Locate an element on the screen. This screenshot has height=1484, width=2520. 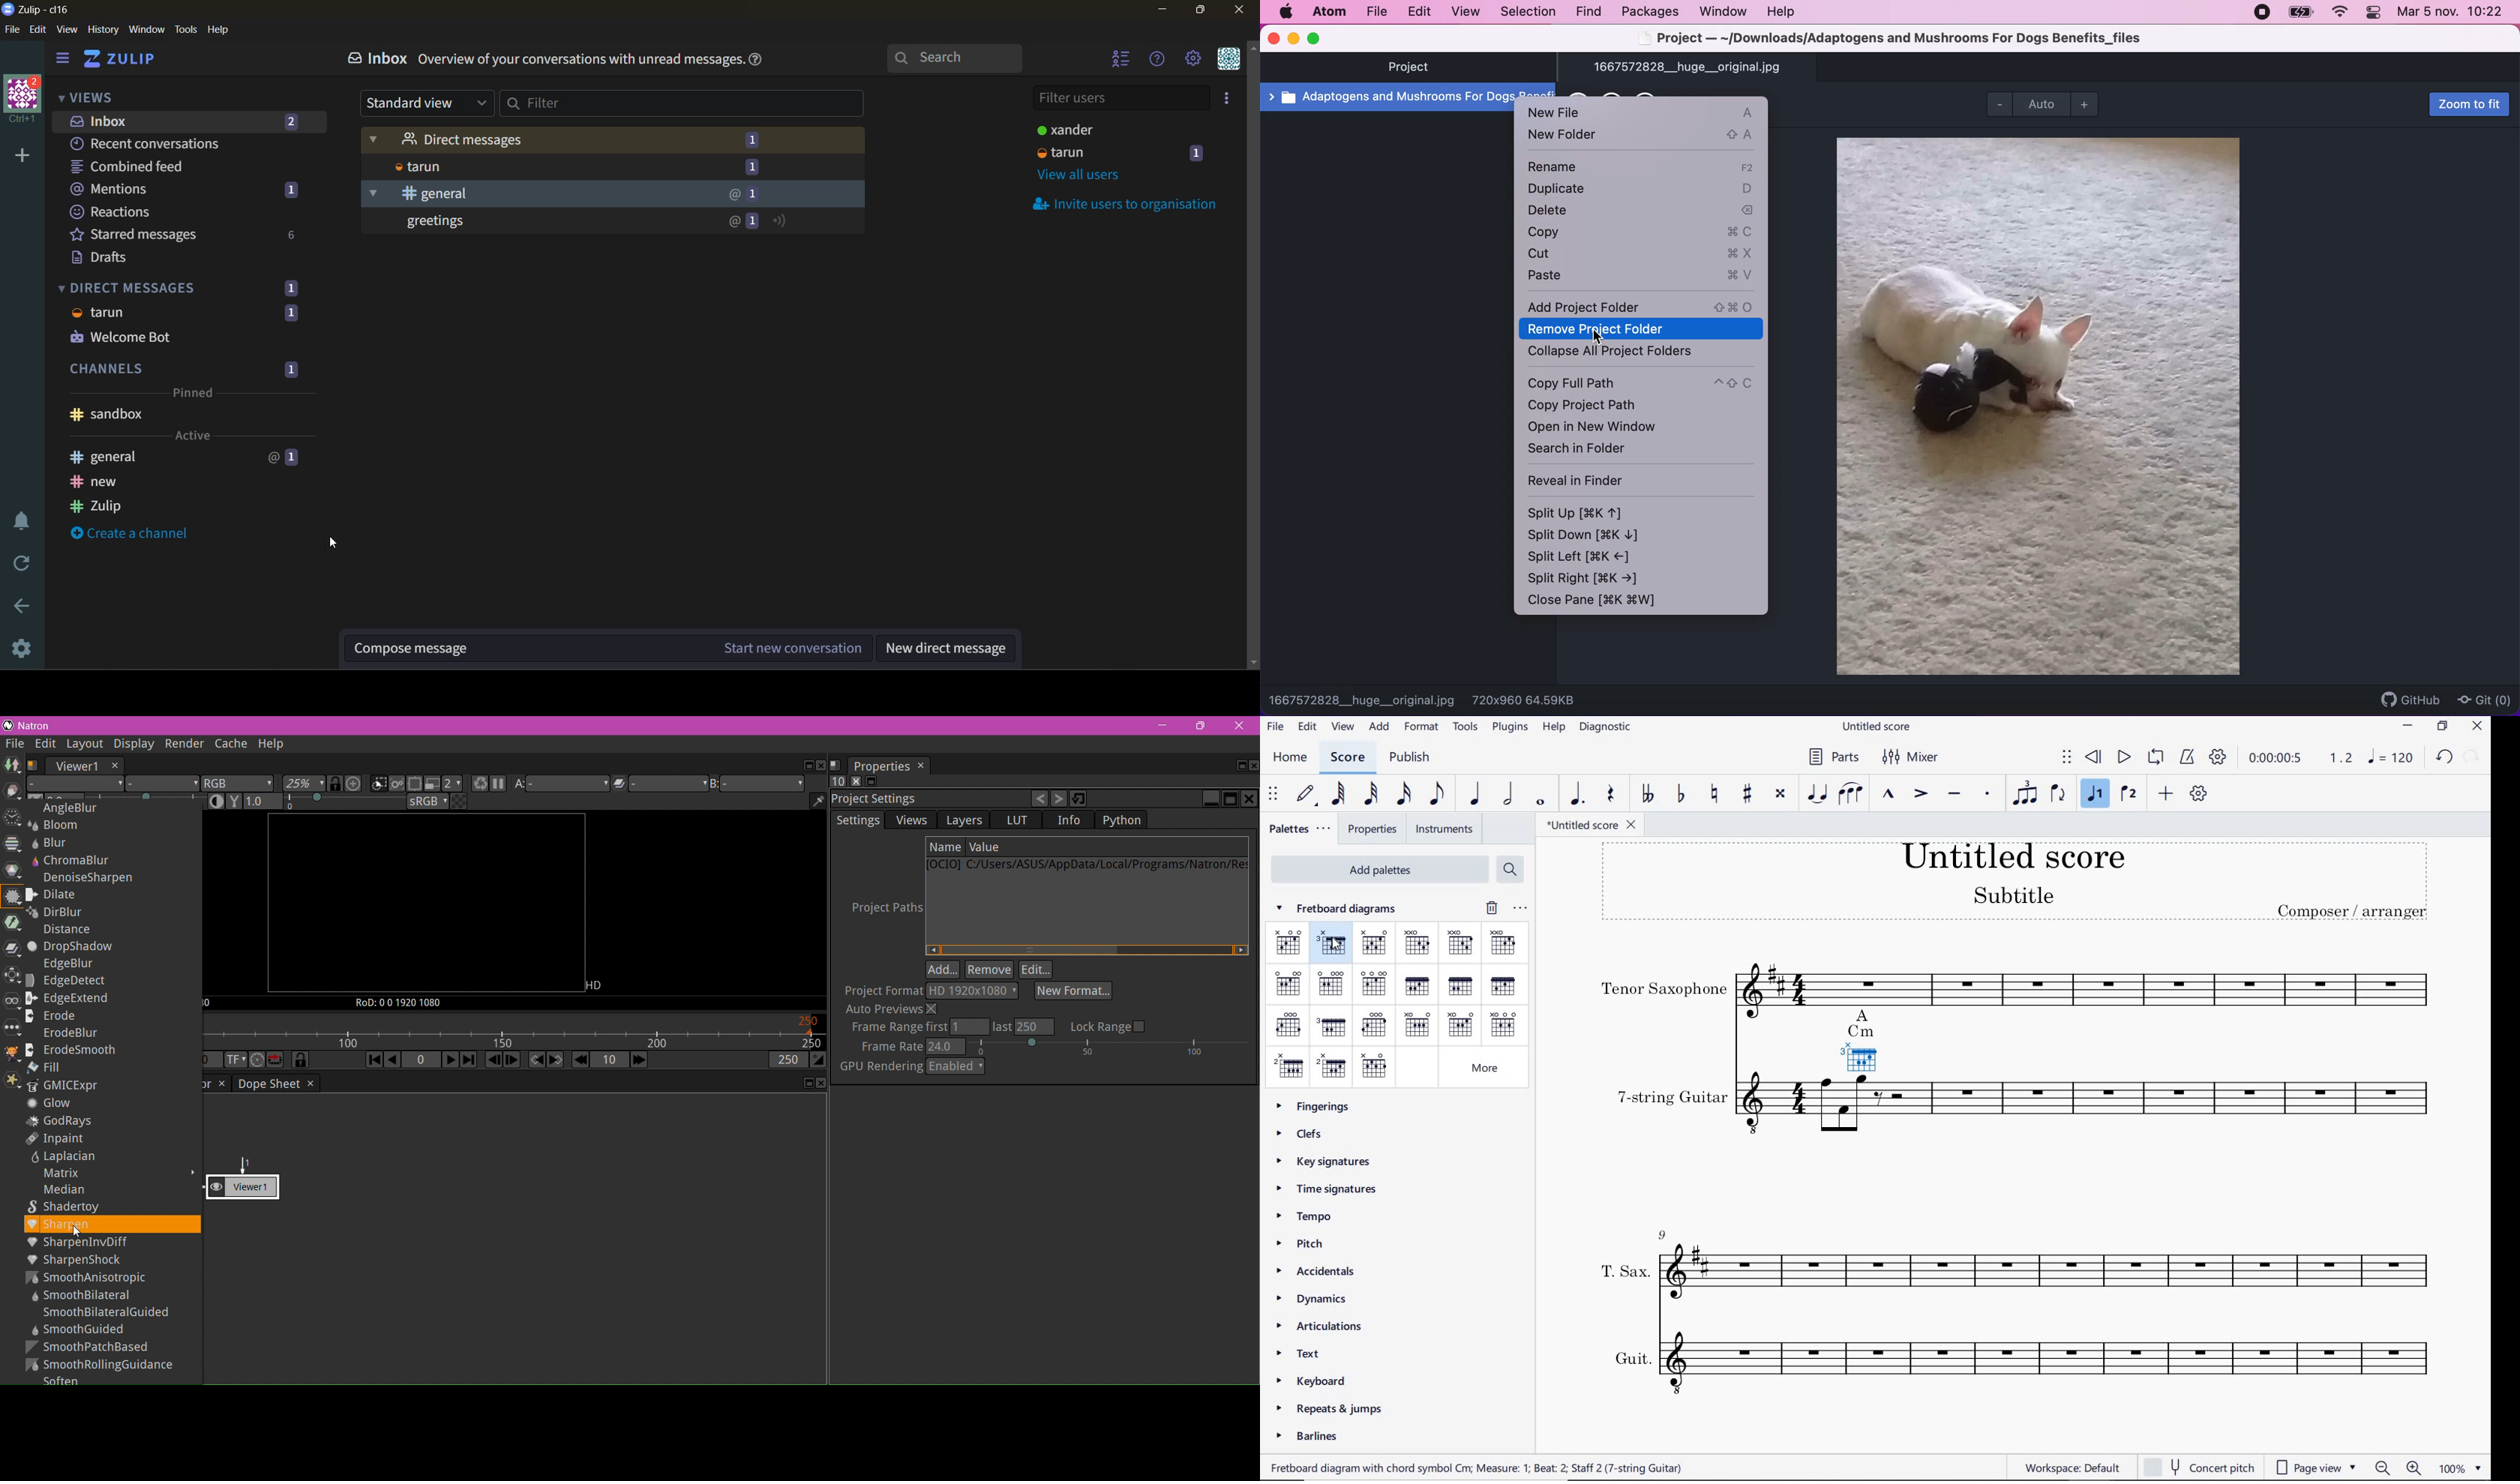
Edit is located at coordinates (1036, 970).